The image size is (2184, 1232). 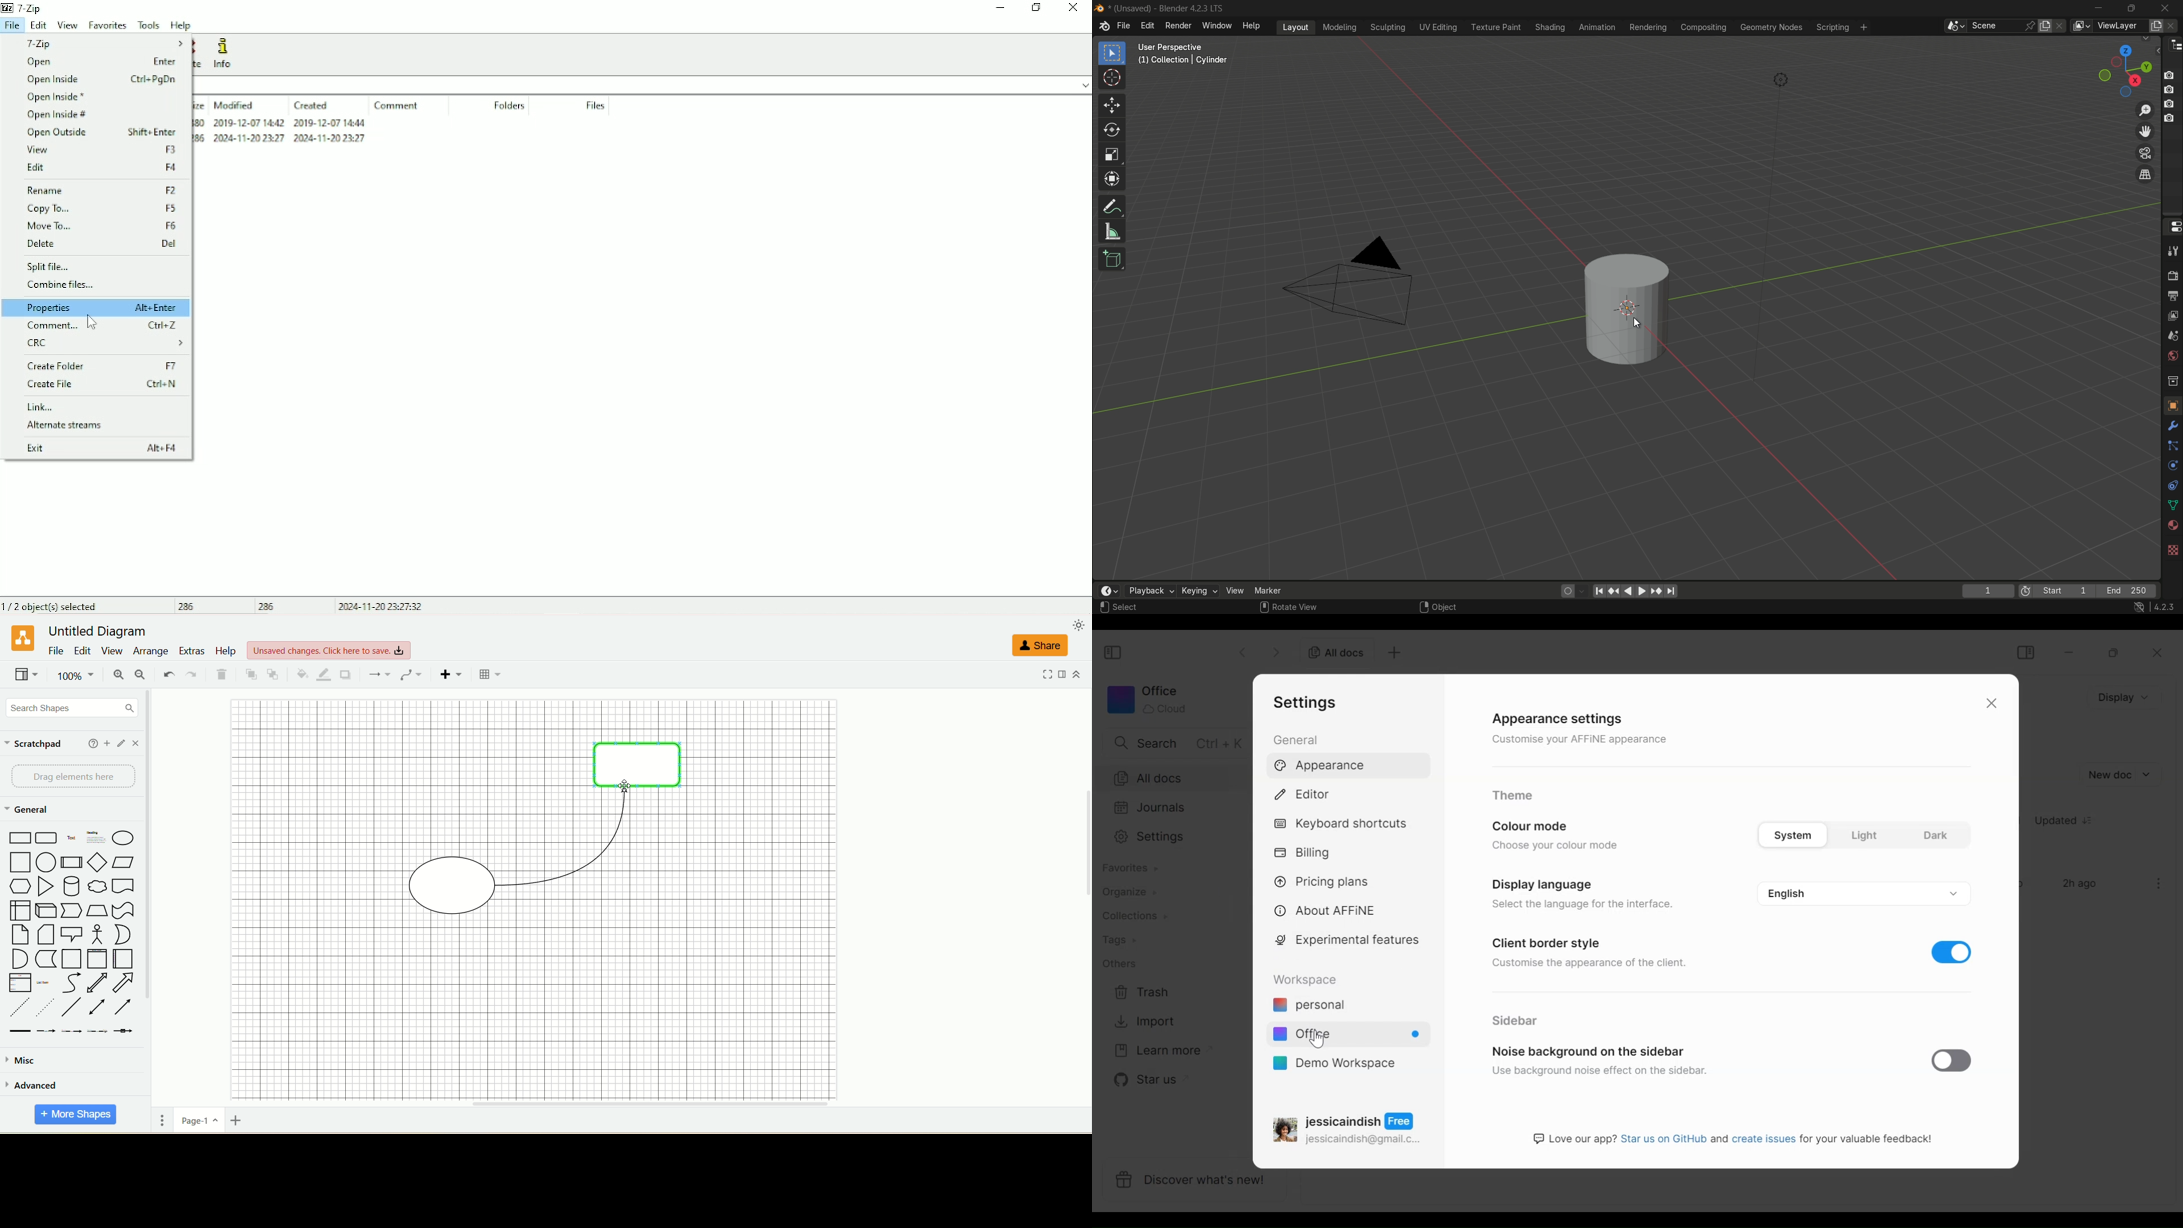 I want to click on cursor, so click(x=1112, y=79).